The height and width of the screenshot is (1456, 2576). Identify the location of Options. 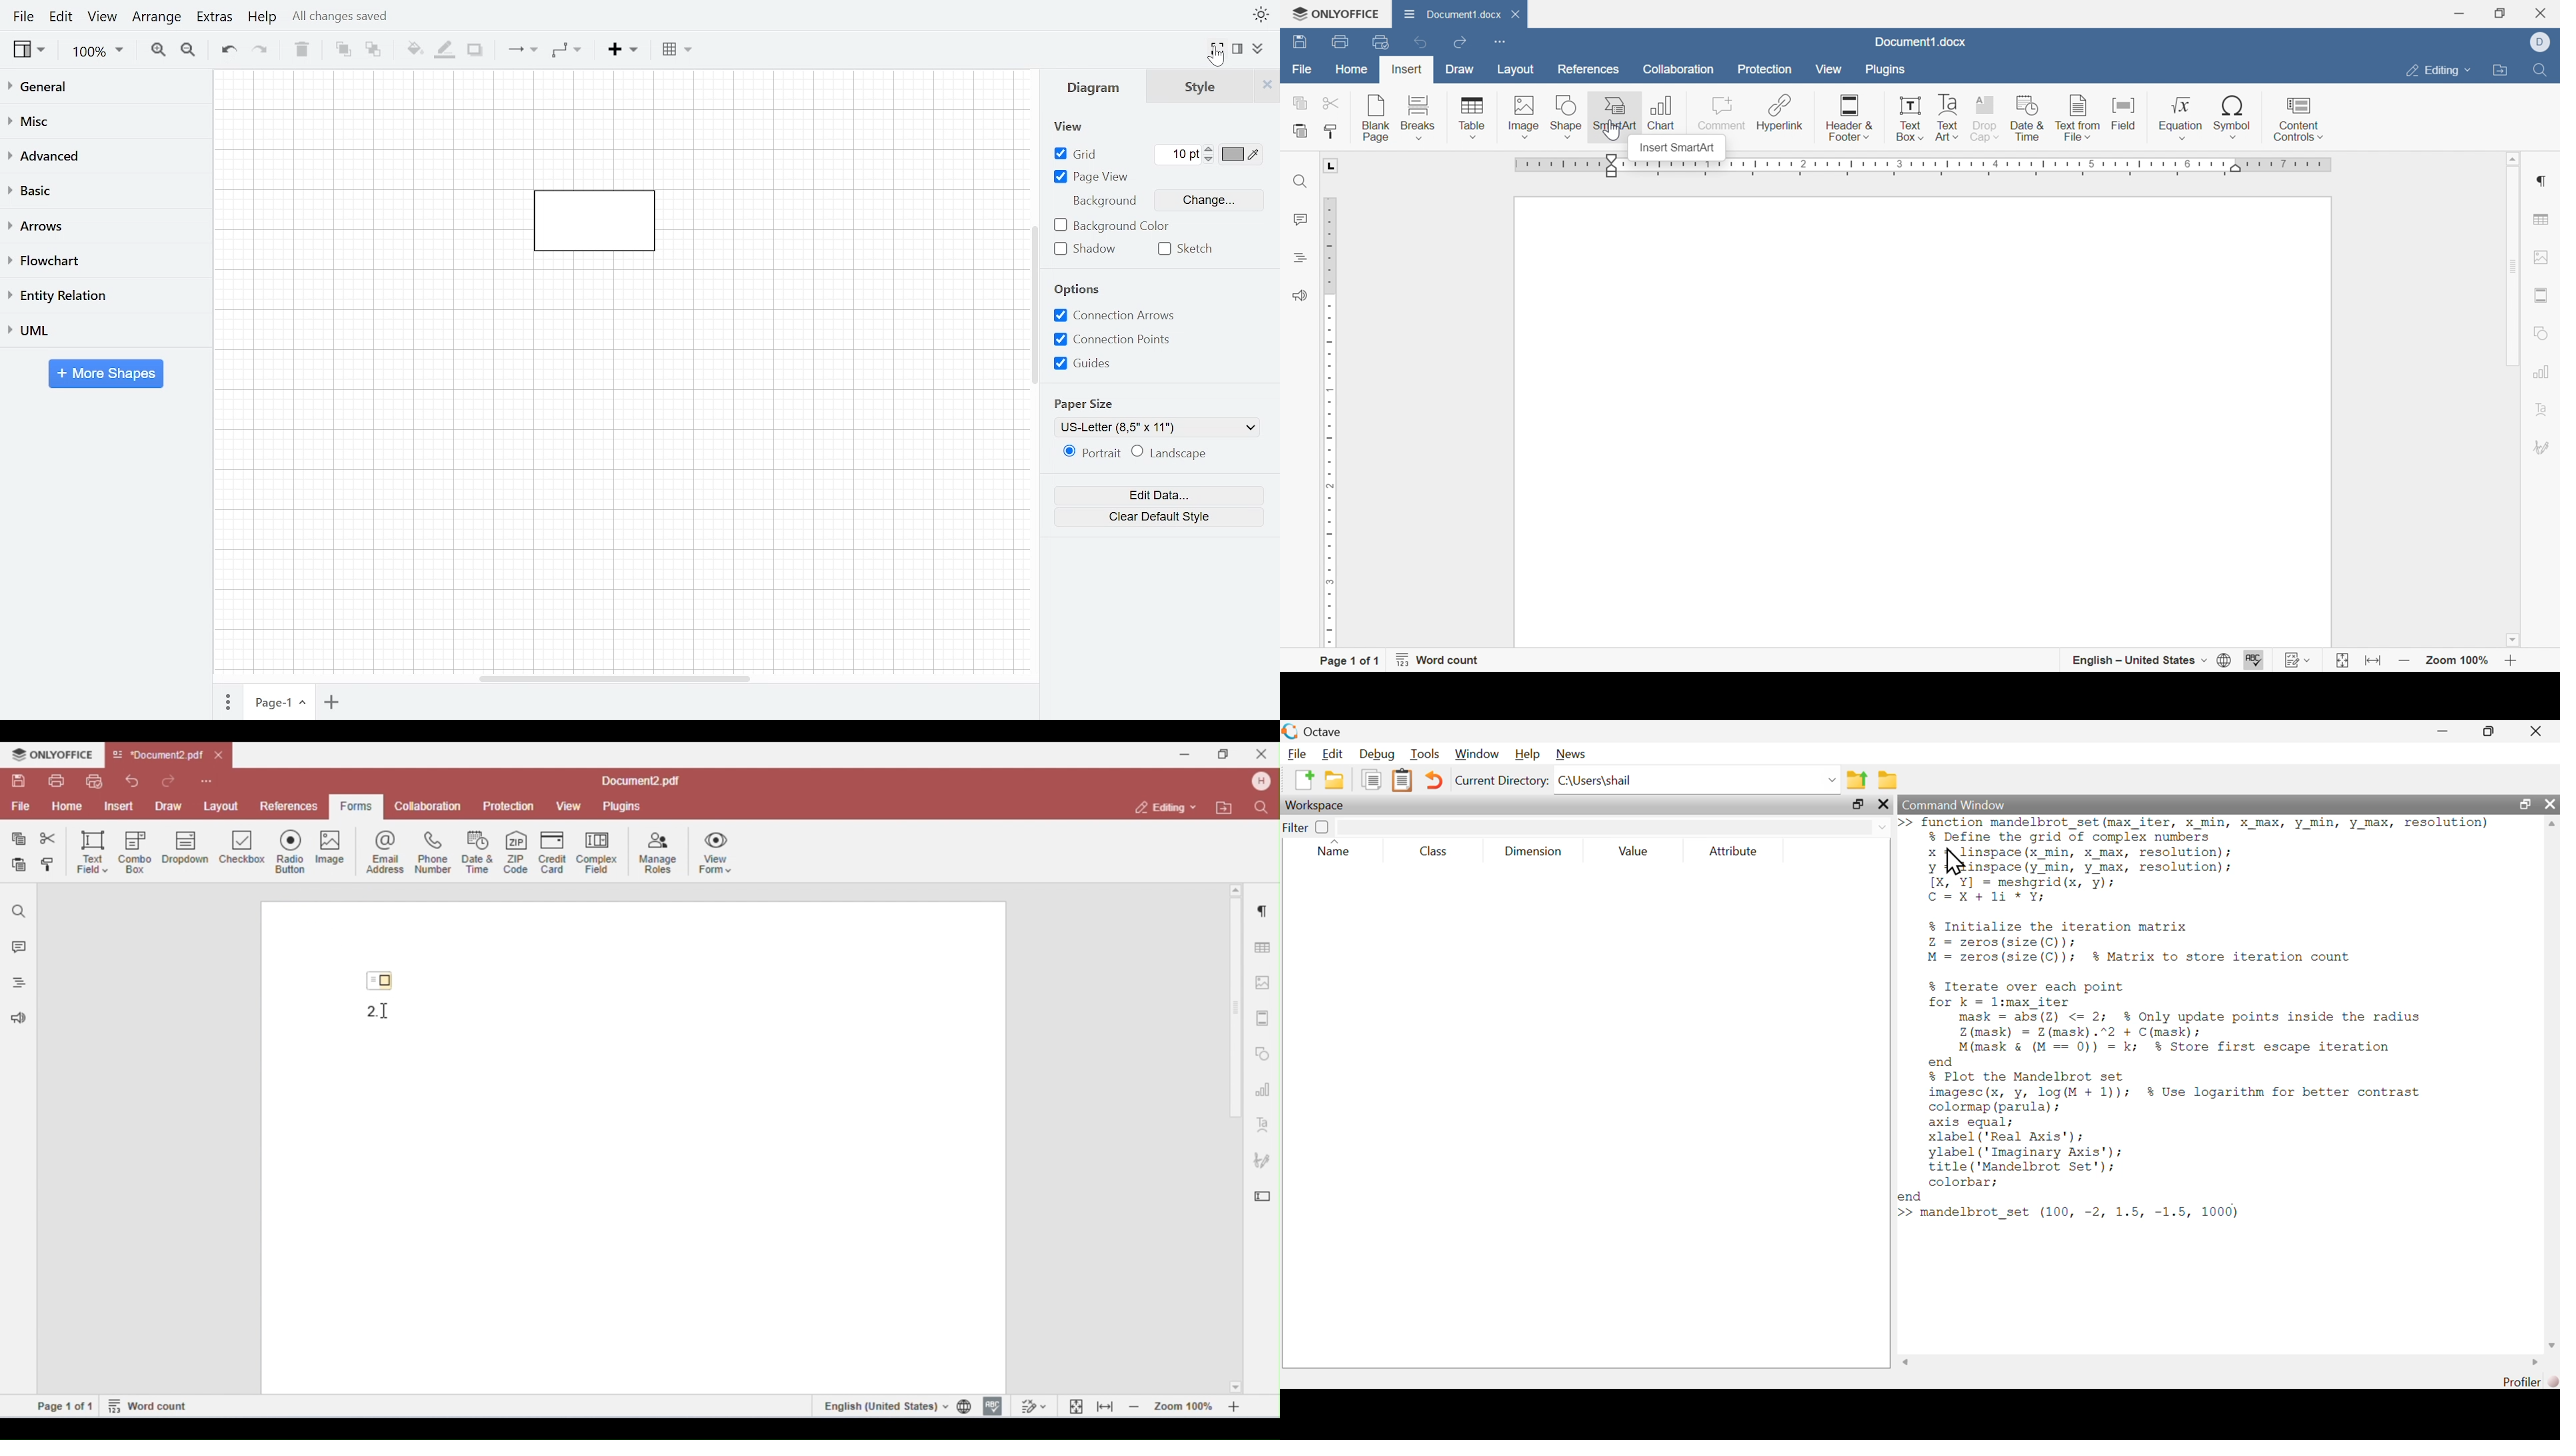
(1083, 289).